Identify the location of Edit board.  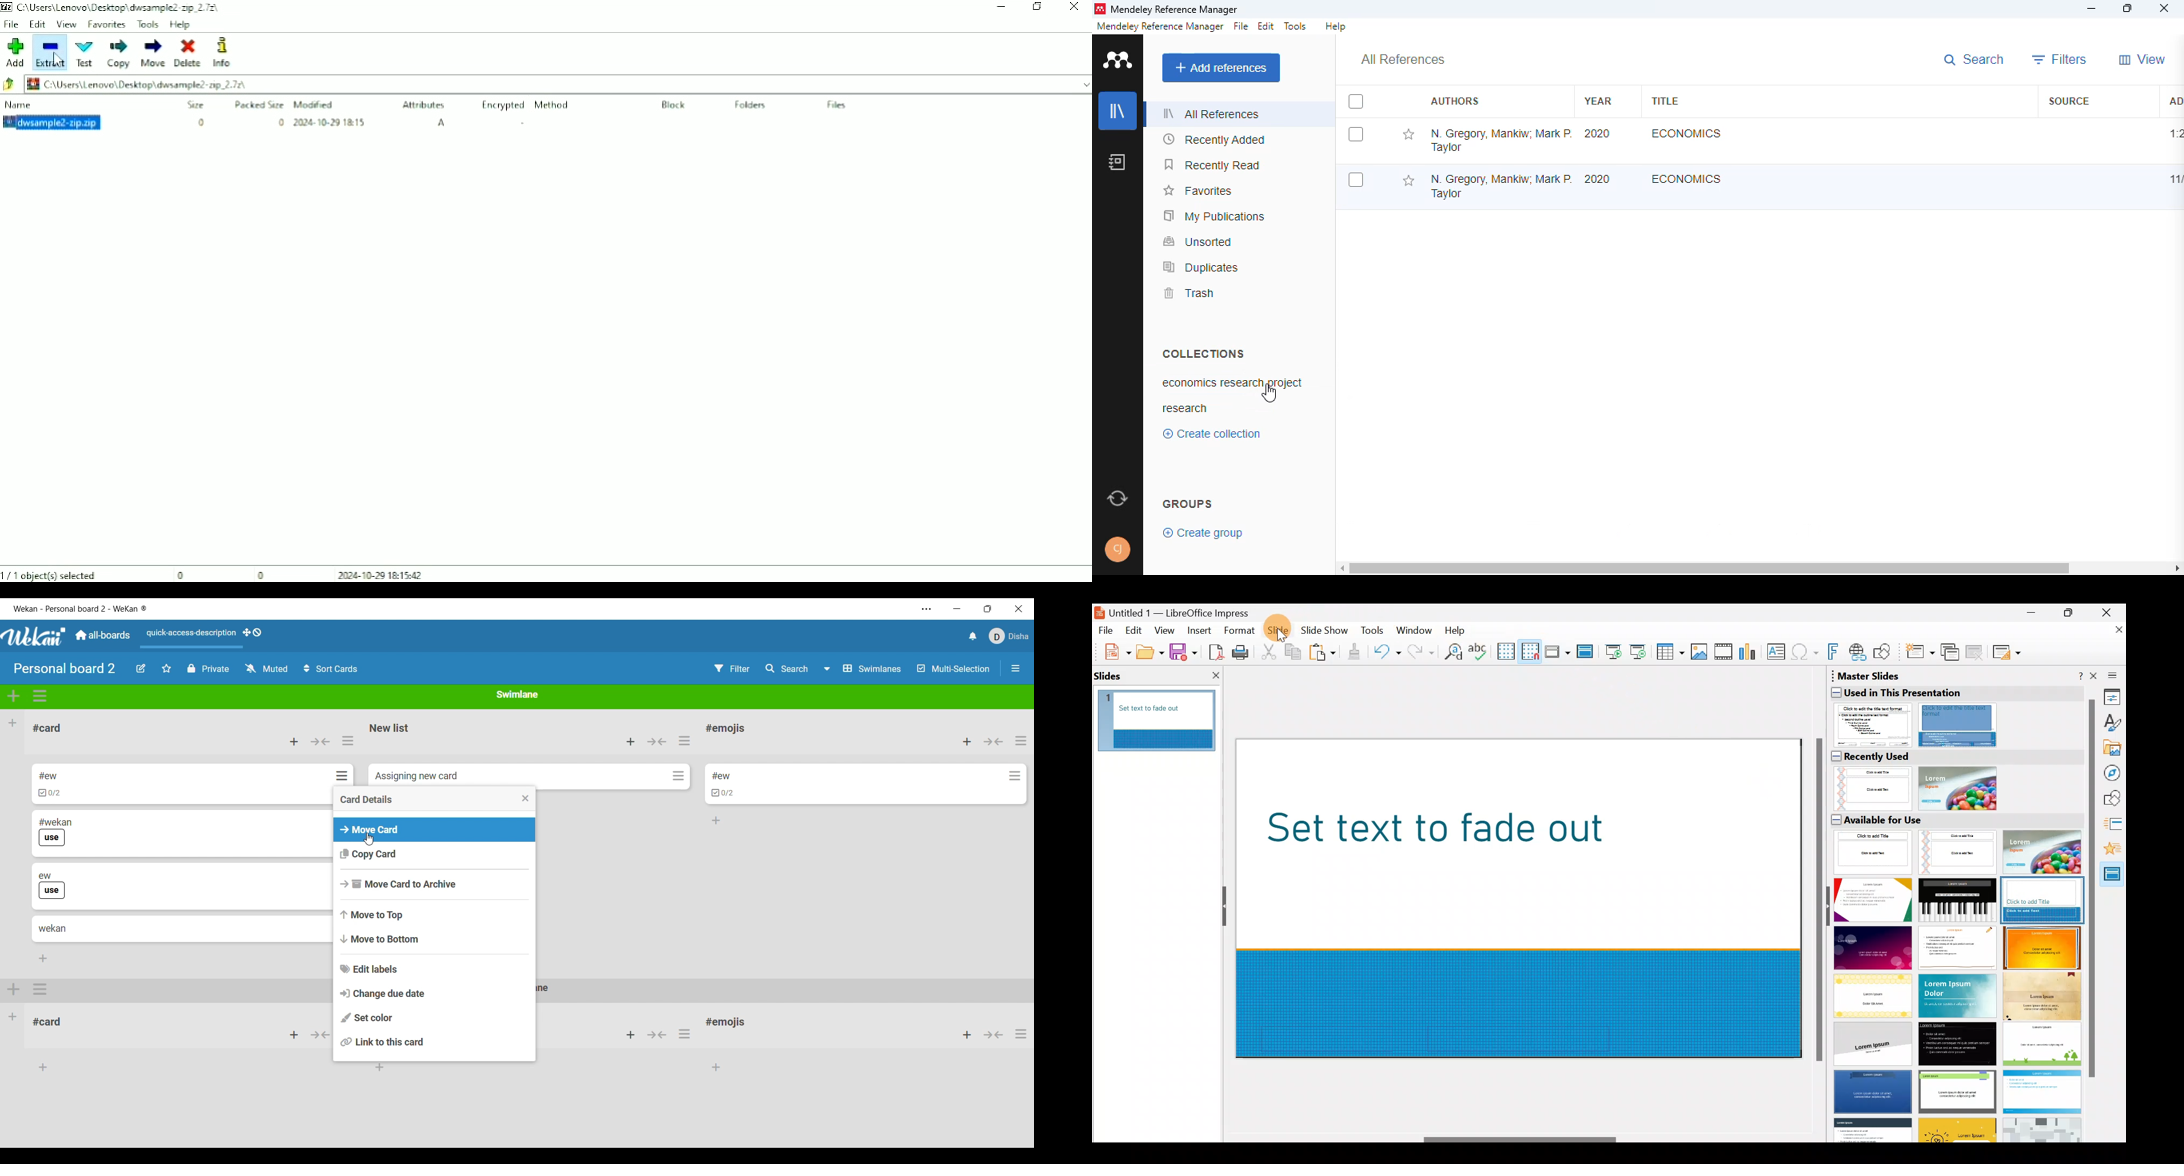
(141, 668).